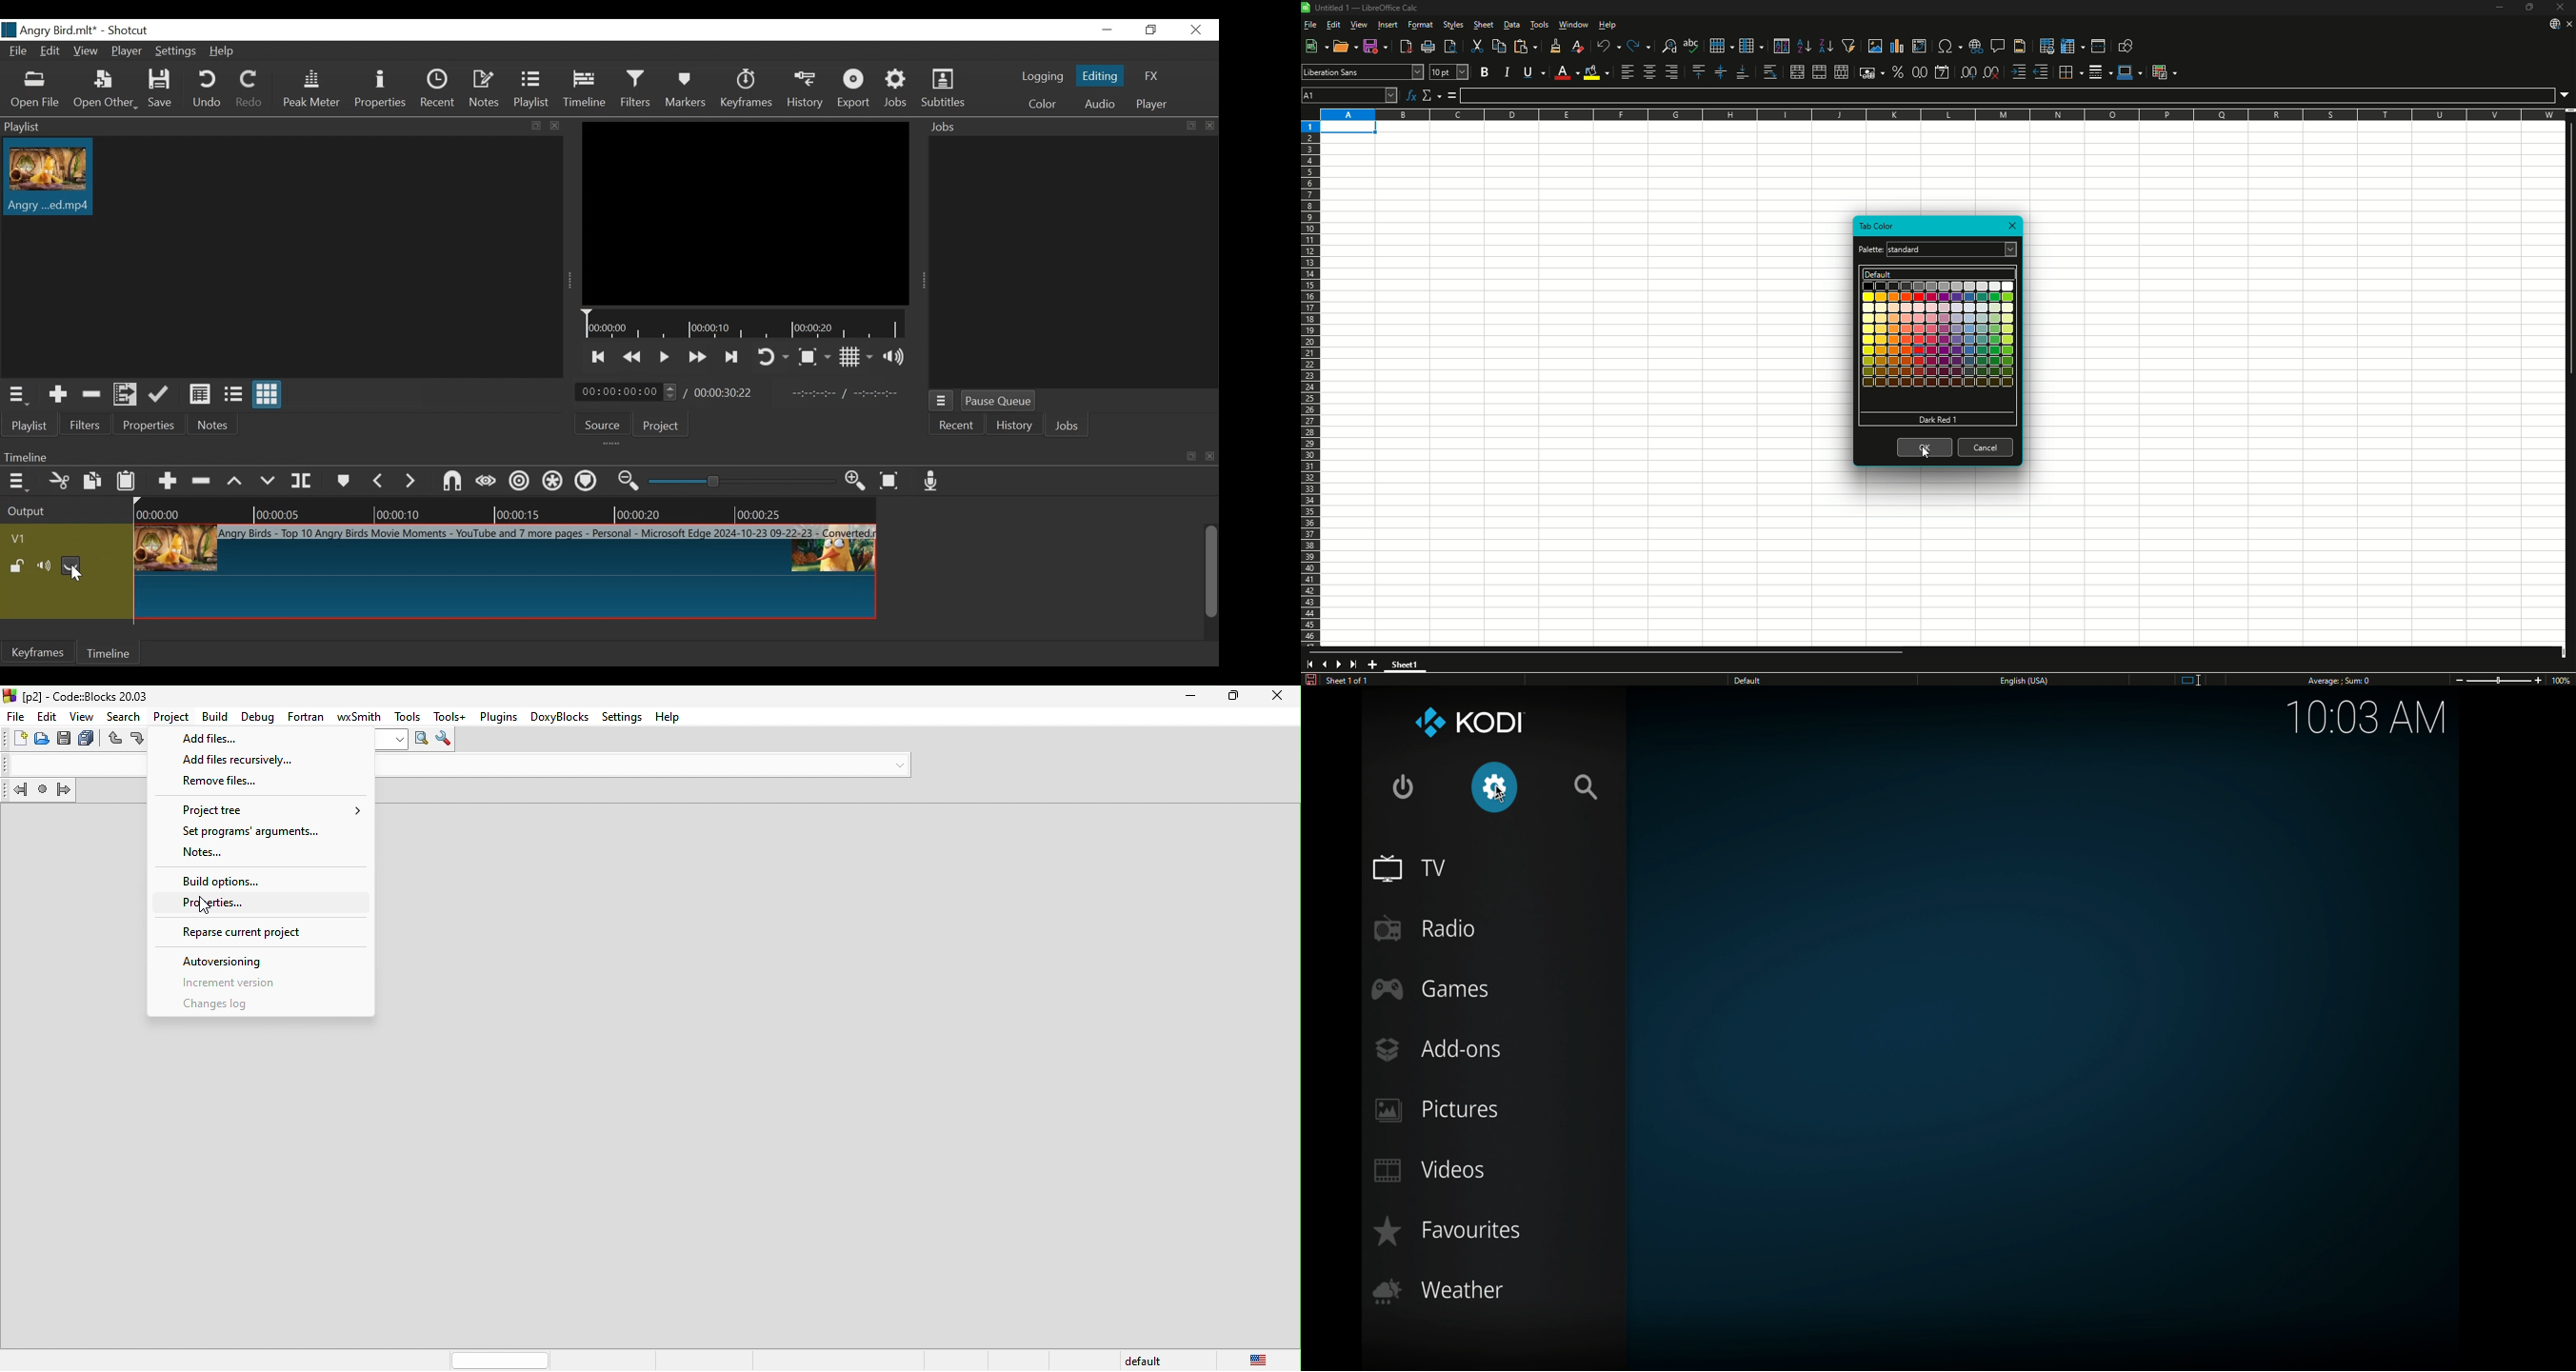 The height and width of the screenshot is (1372, 2576). What do you see at coordinates (496, 717) in the screenshot?
I see `plugins` at bounding box center [496, 717].